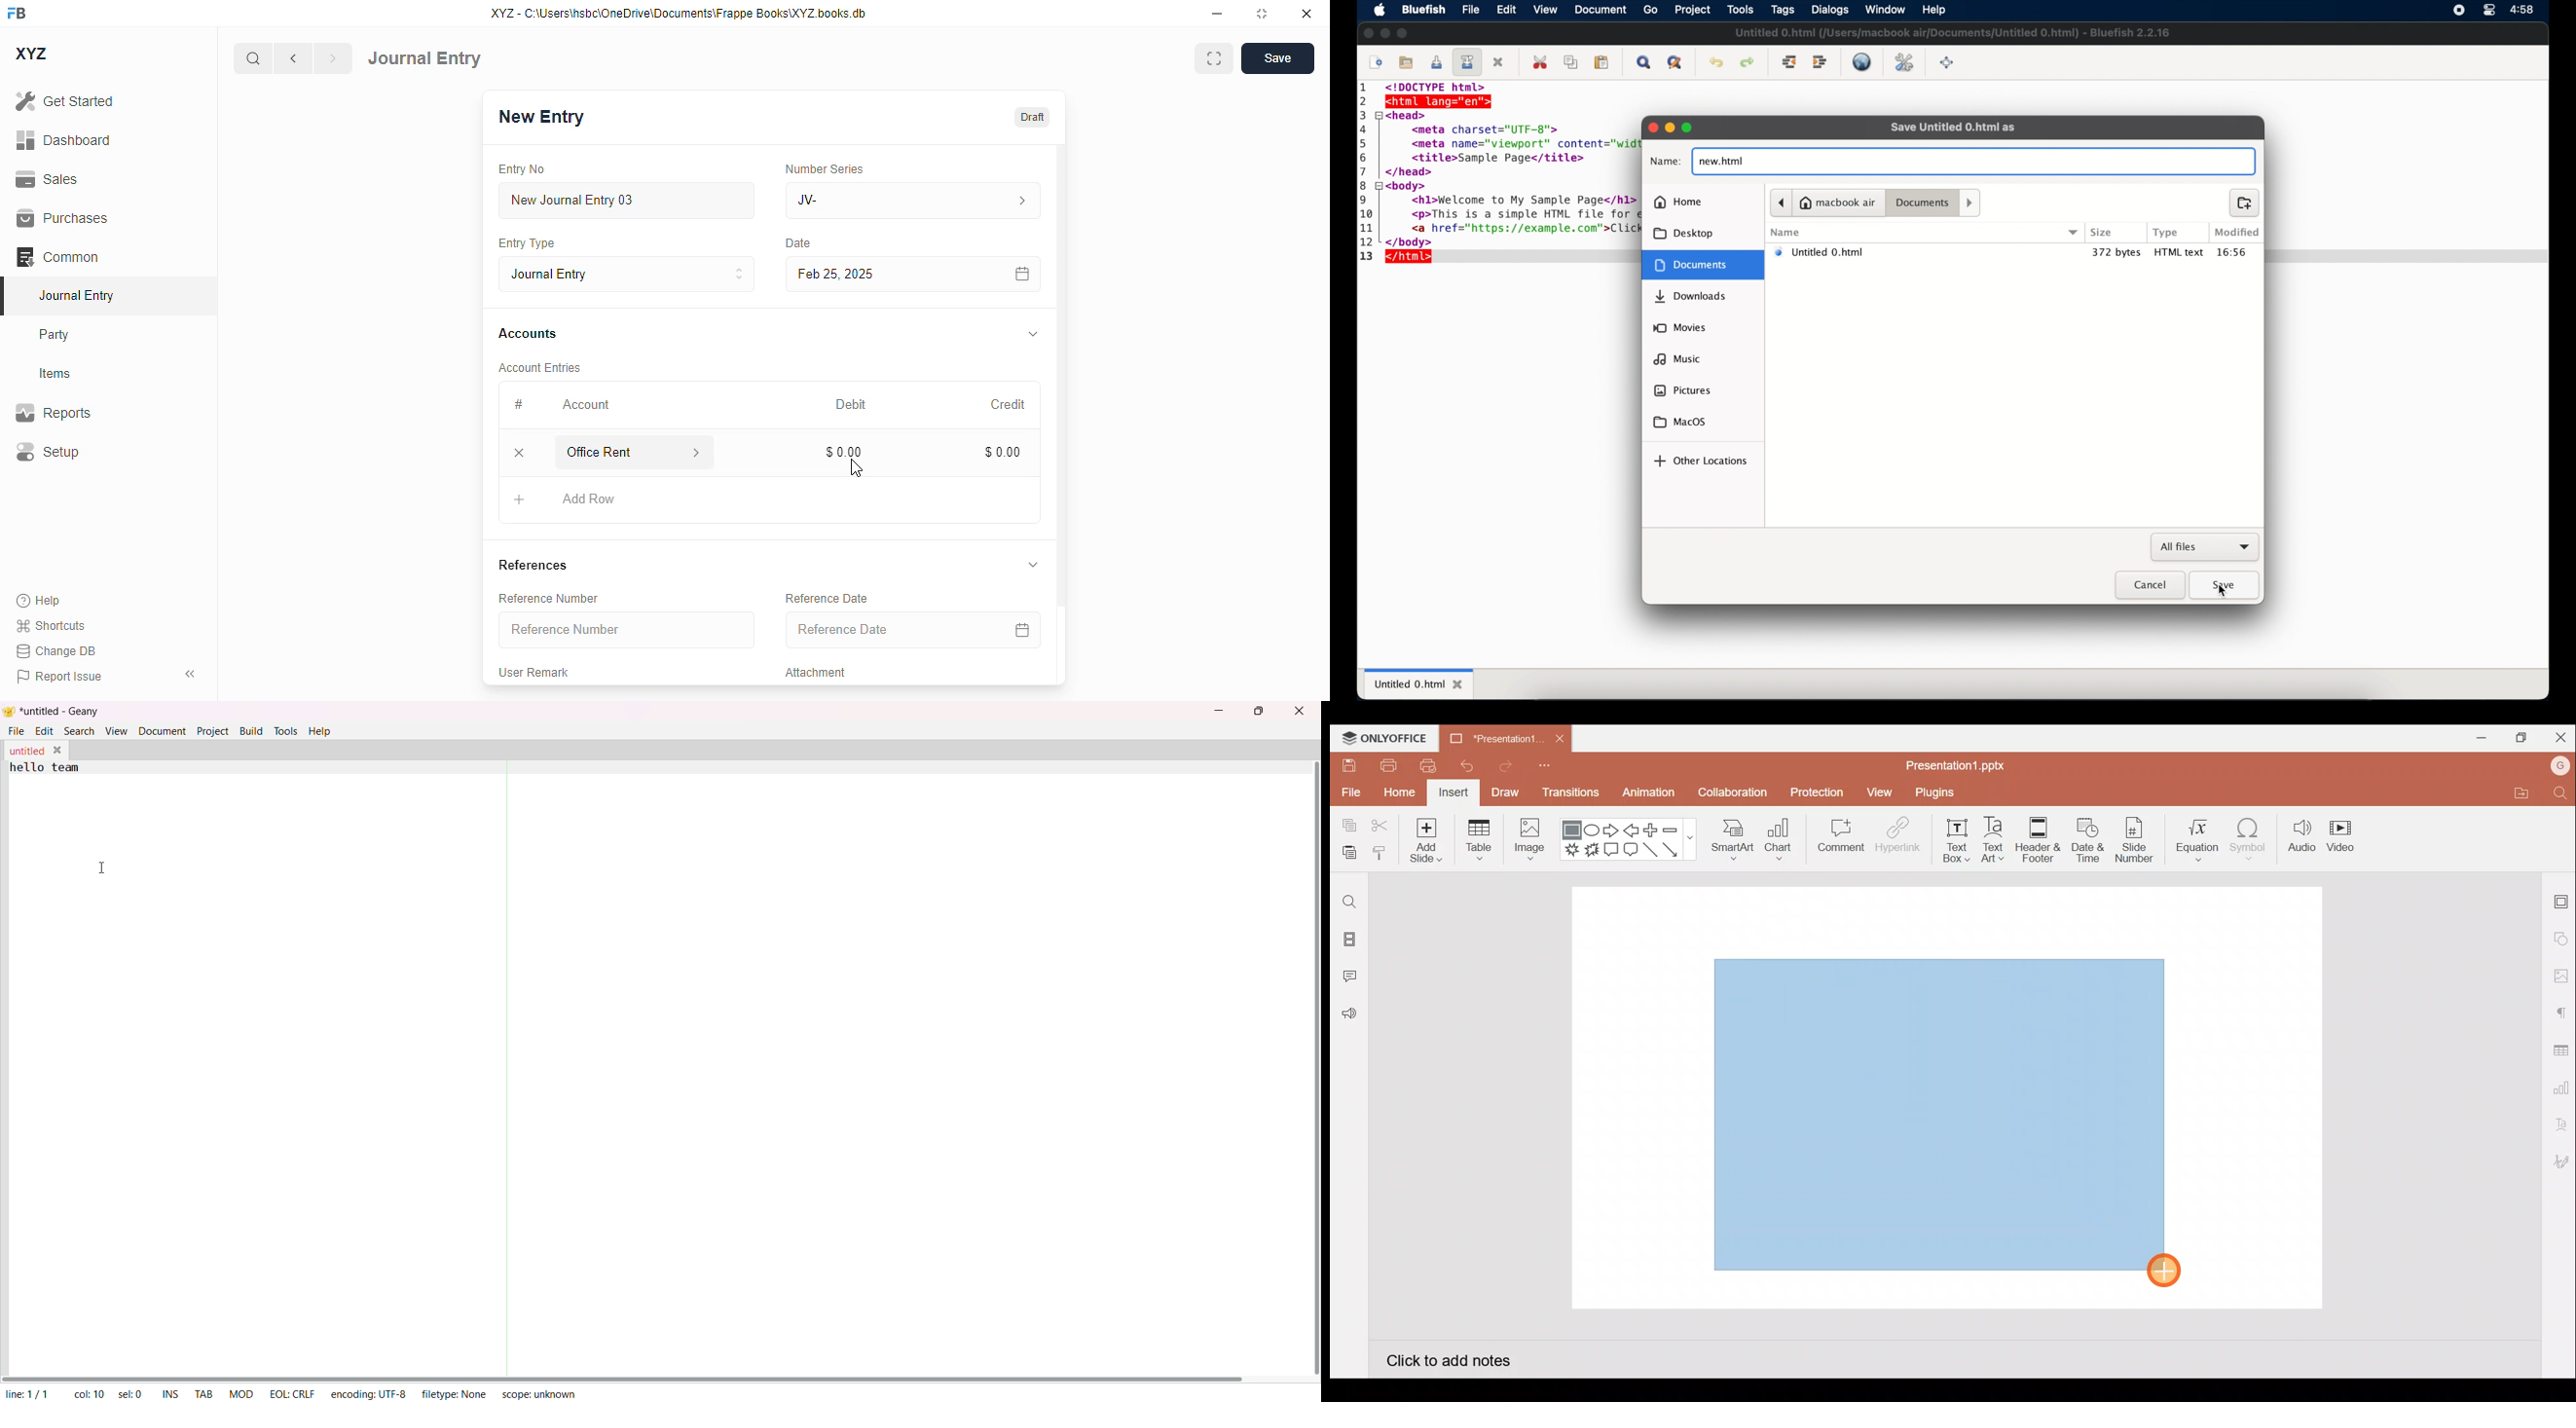  Describe the element at coordinates (1462, 766) in the screenshot. I see `Undo` at that location.